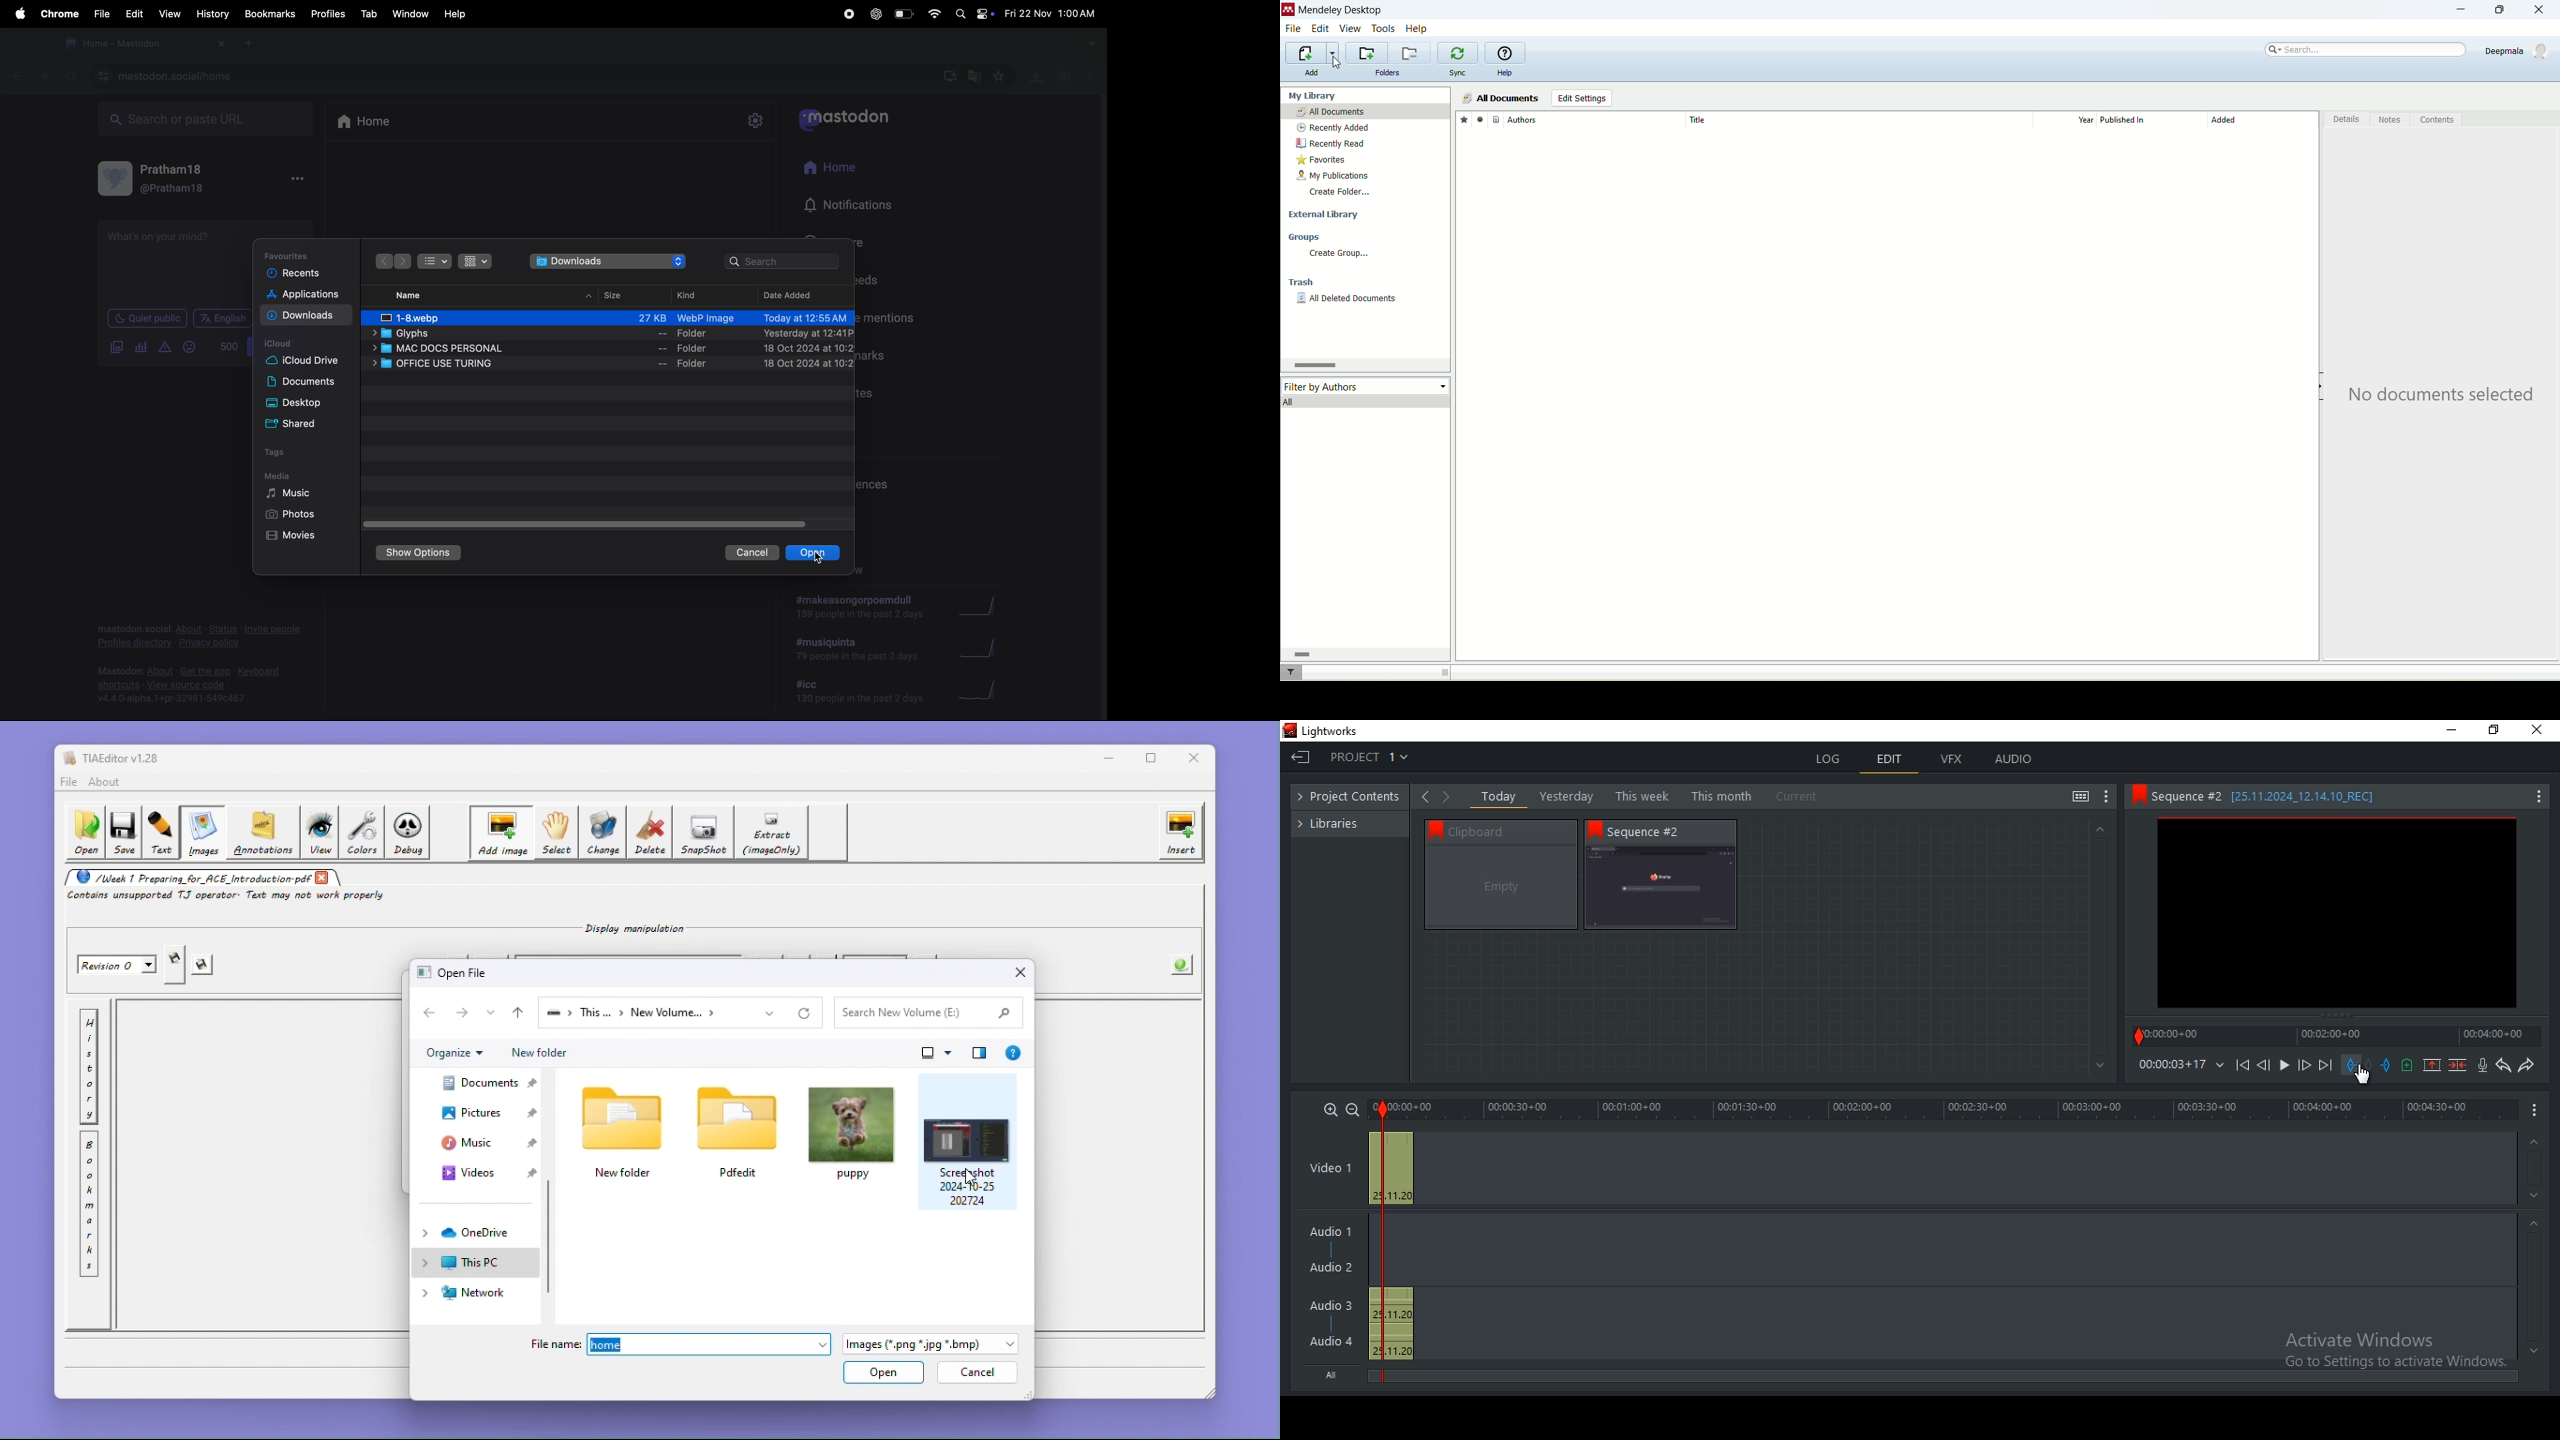  I want to click on edit settings, so click(1581, 99).